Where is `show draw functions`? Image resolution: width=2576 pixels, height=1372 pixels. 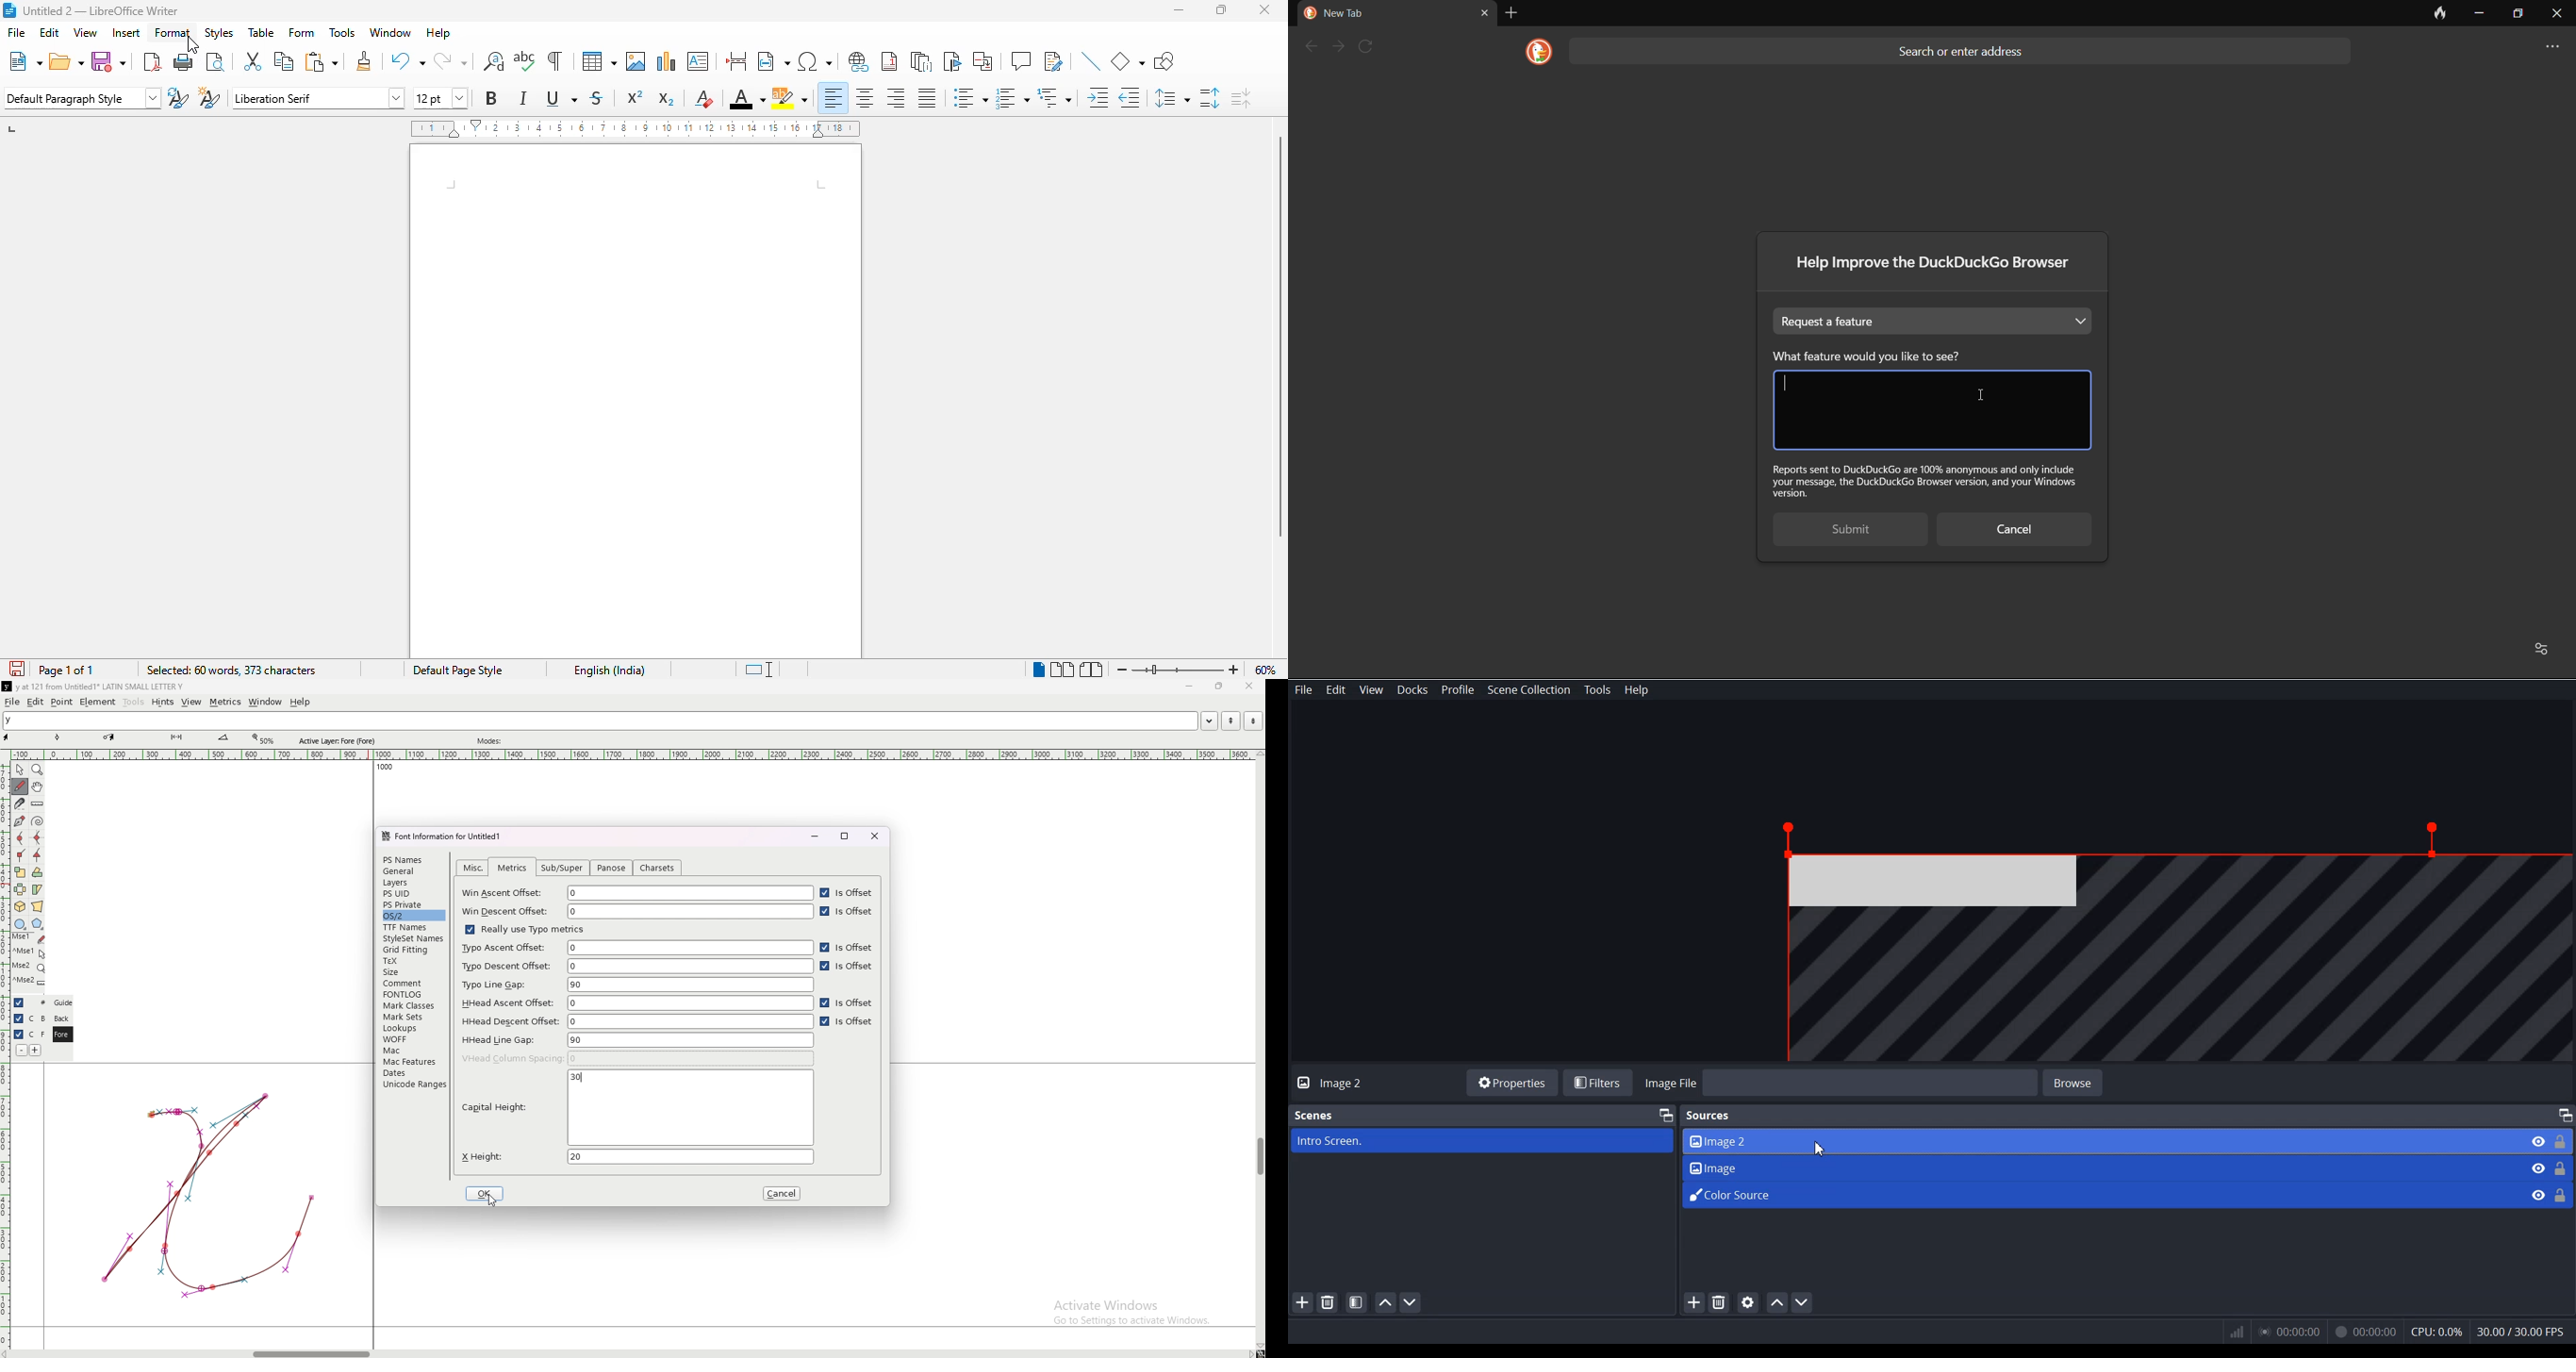
show draw functions is located at coordinates (1164, 61).